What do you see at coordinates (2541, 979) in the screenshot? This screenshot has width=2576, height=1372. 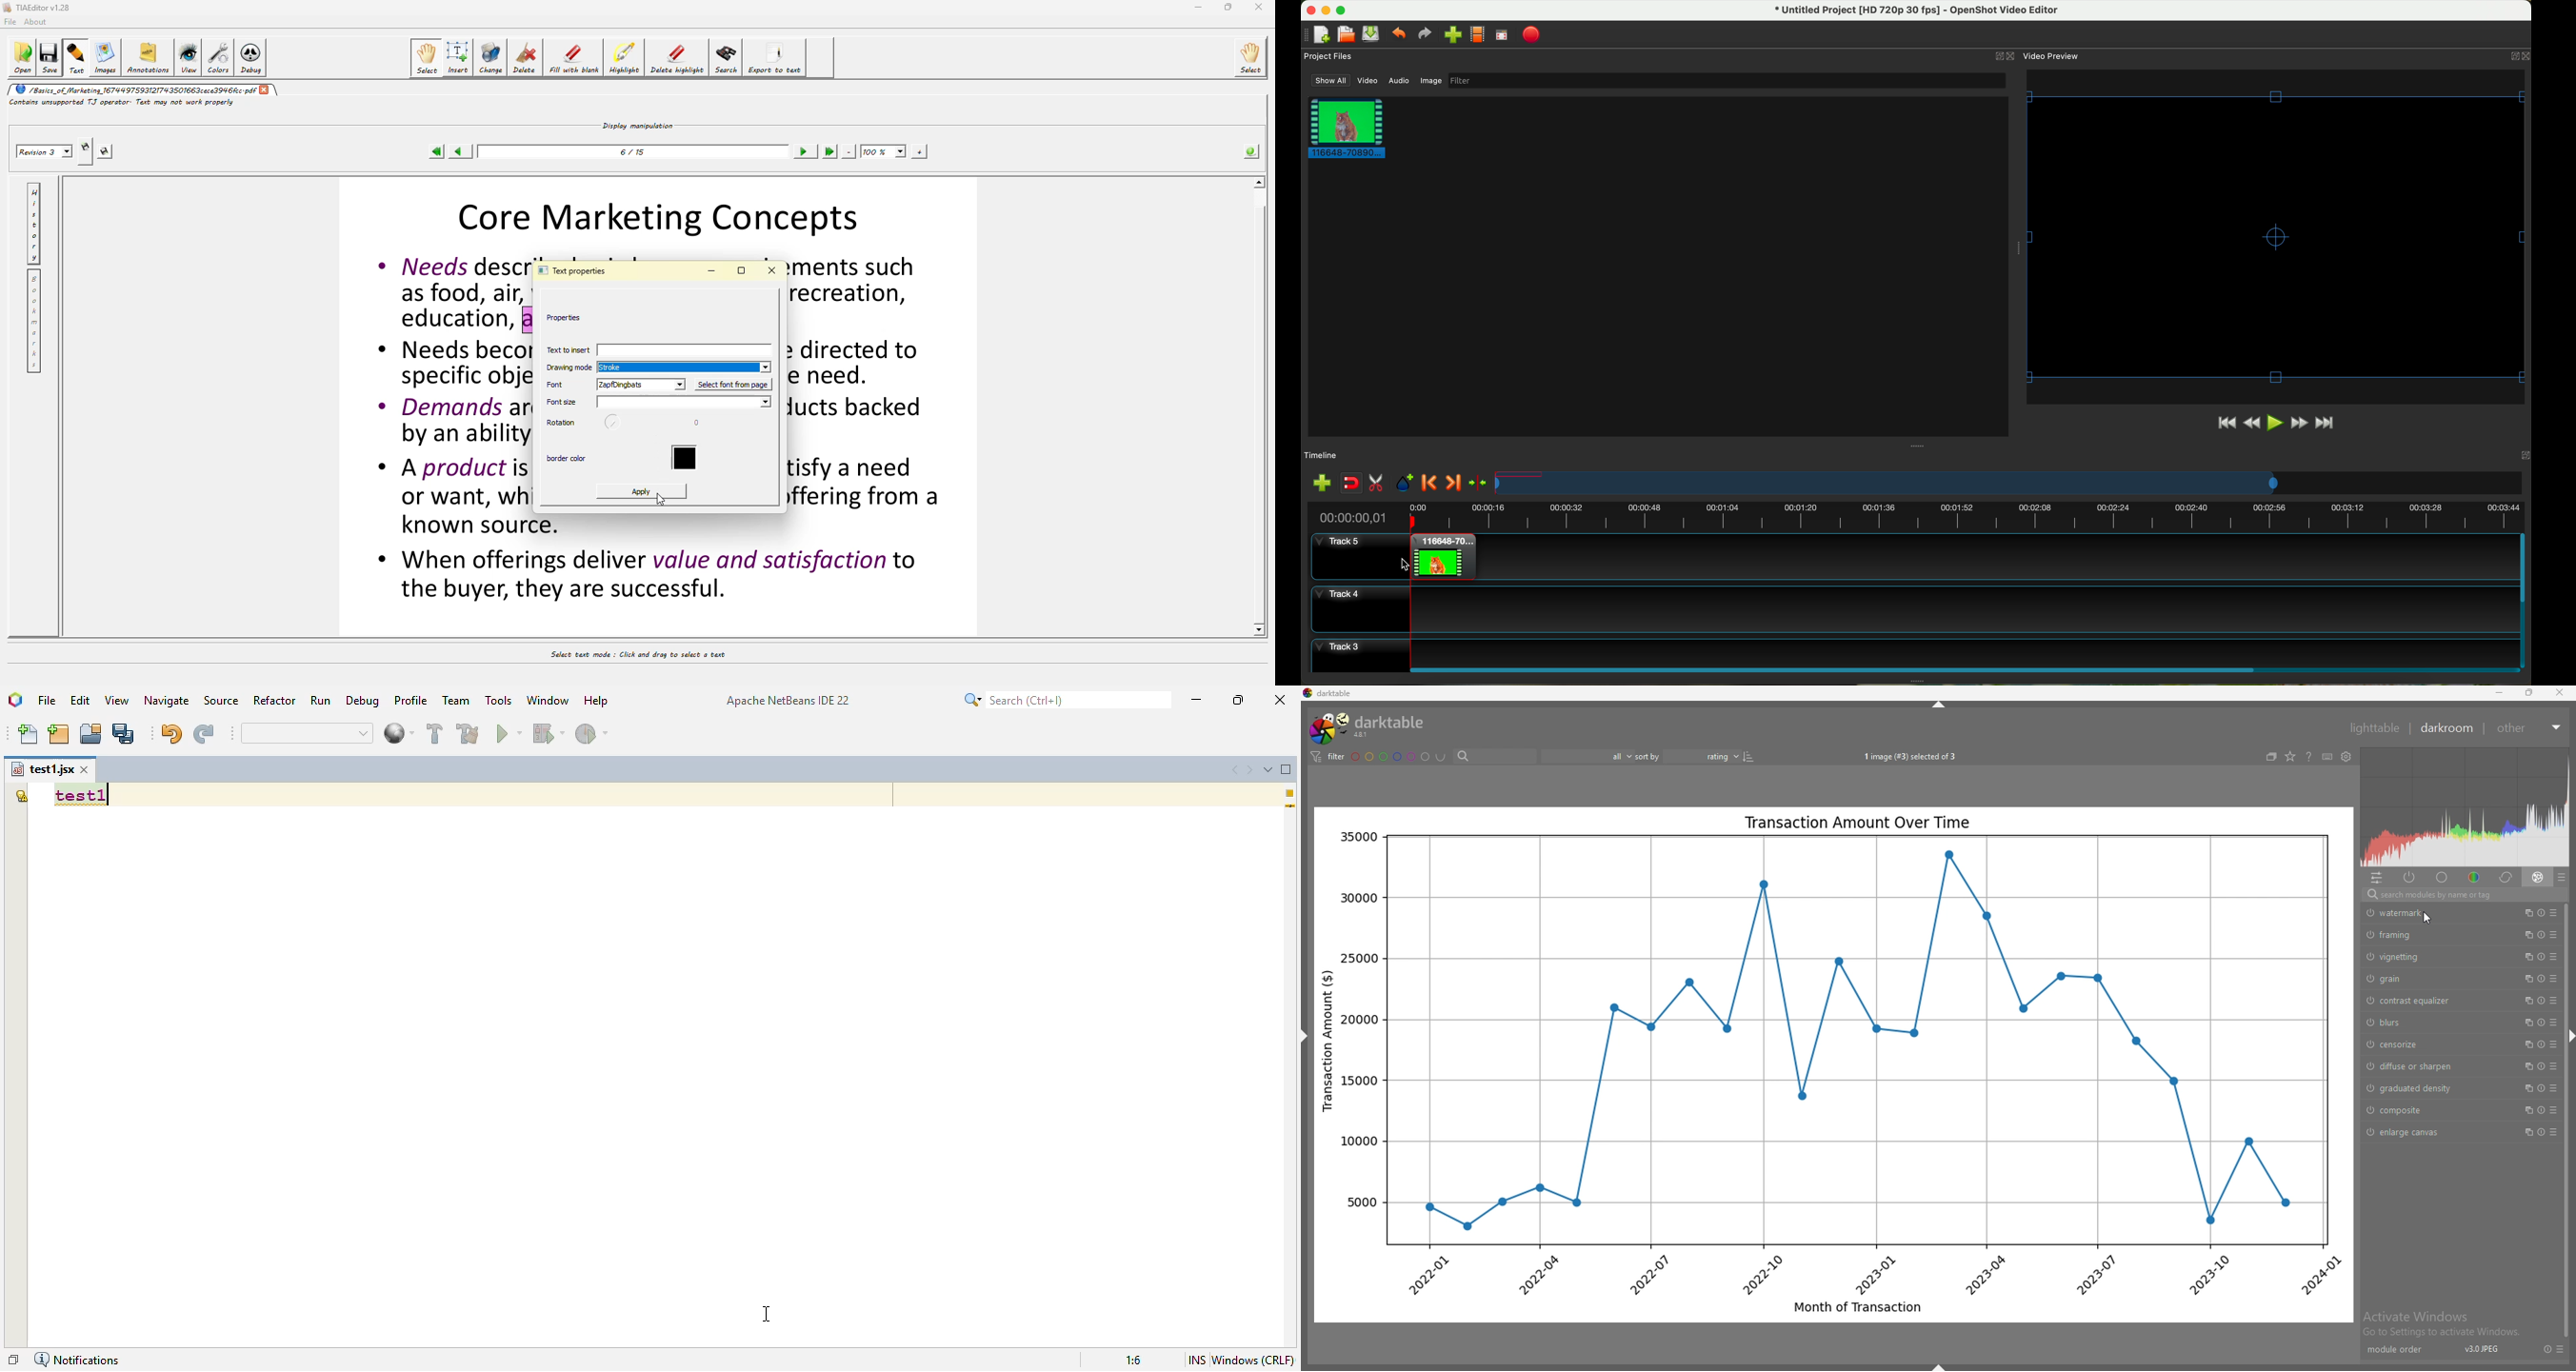 I see `reset` at bounding box center [2541, 979].